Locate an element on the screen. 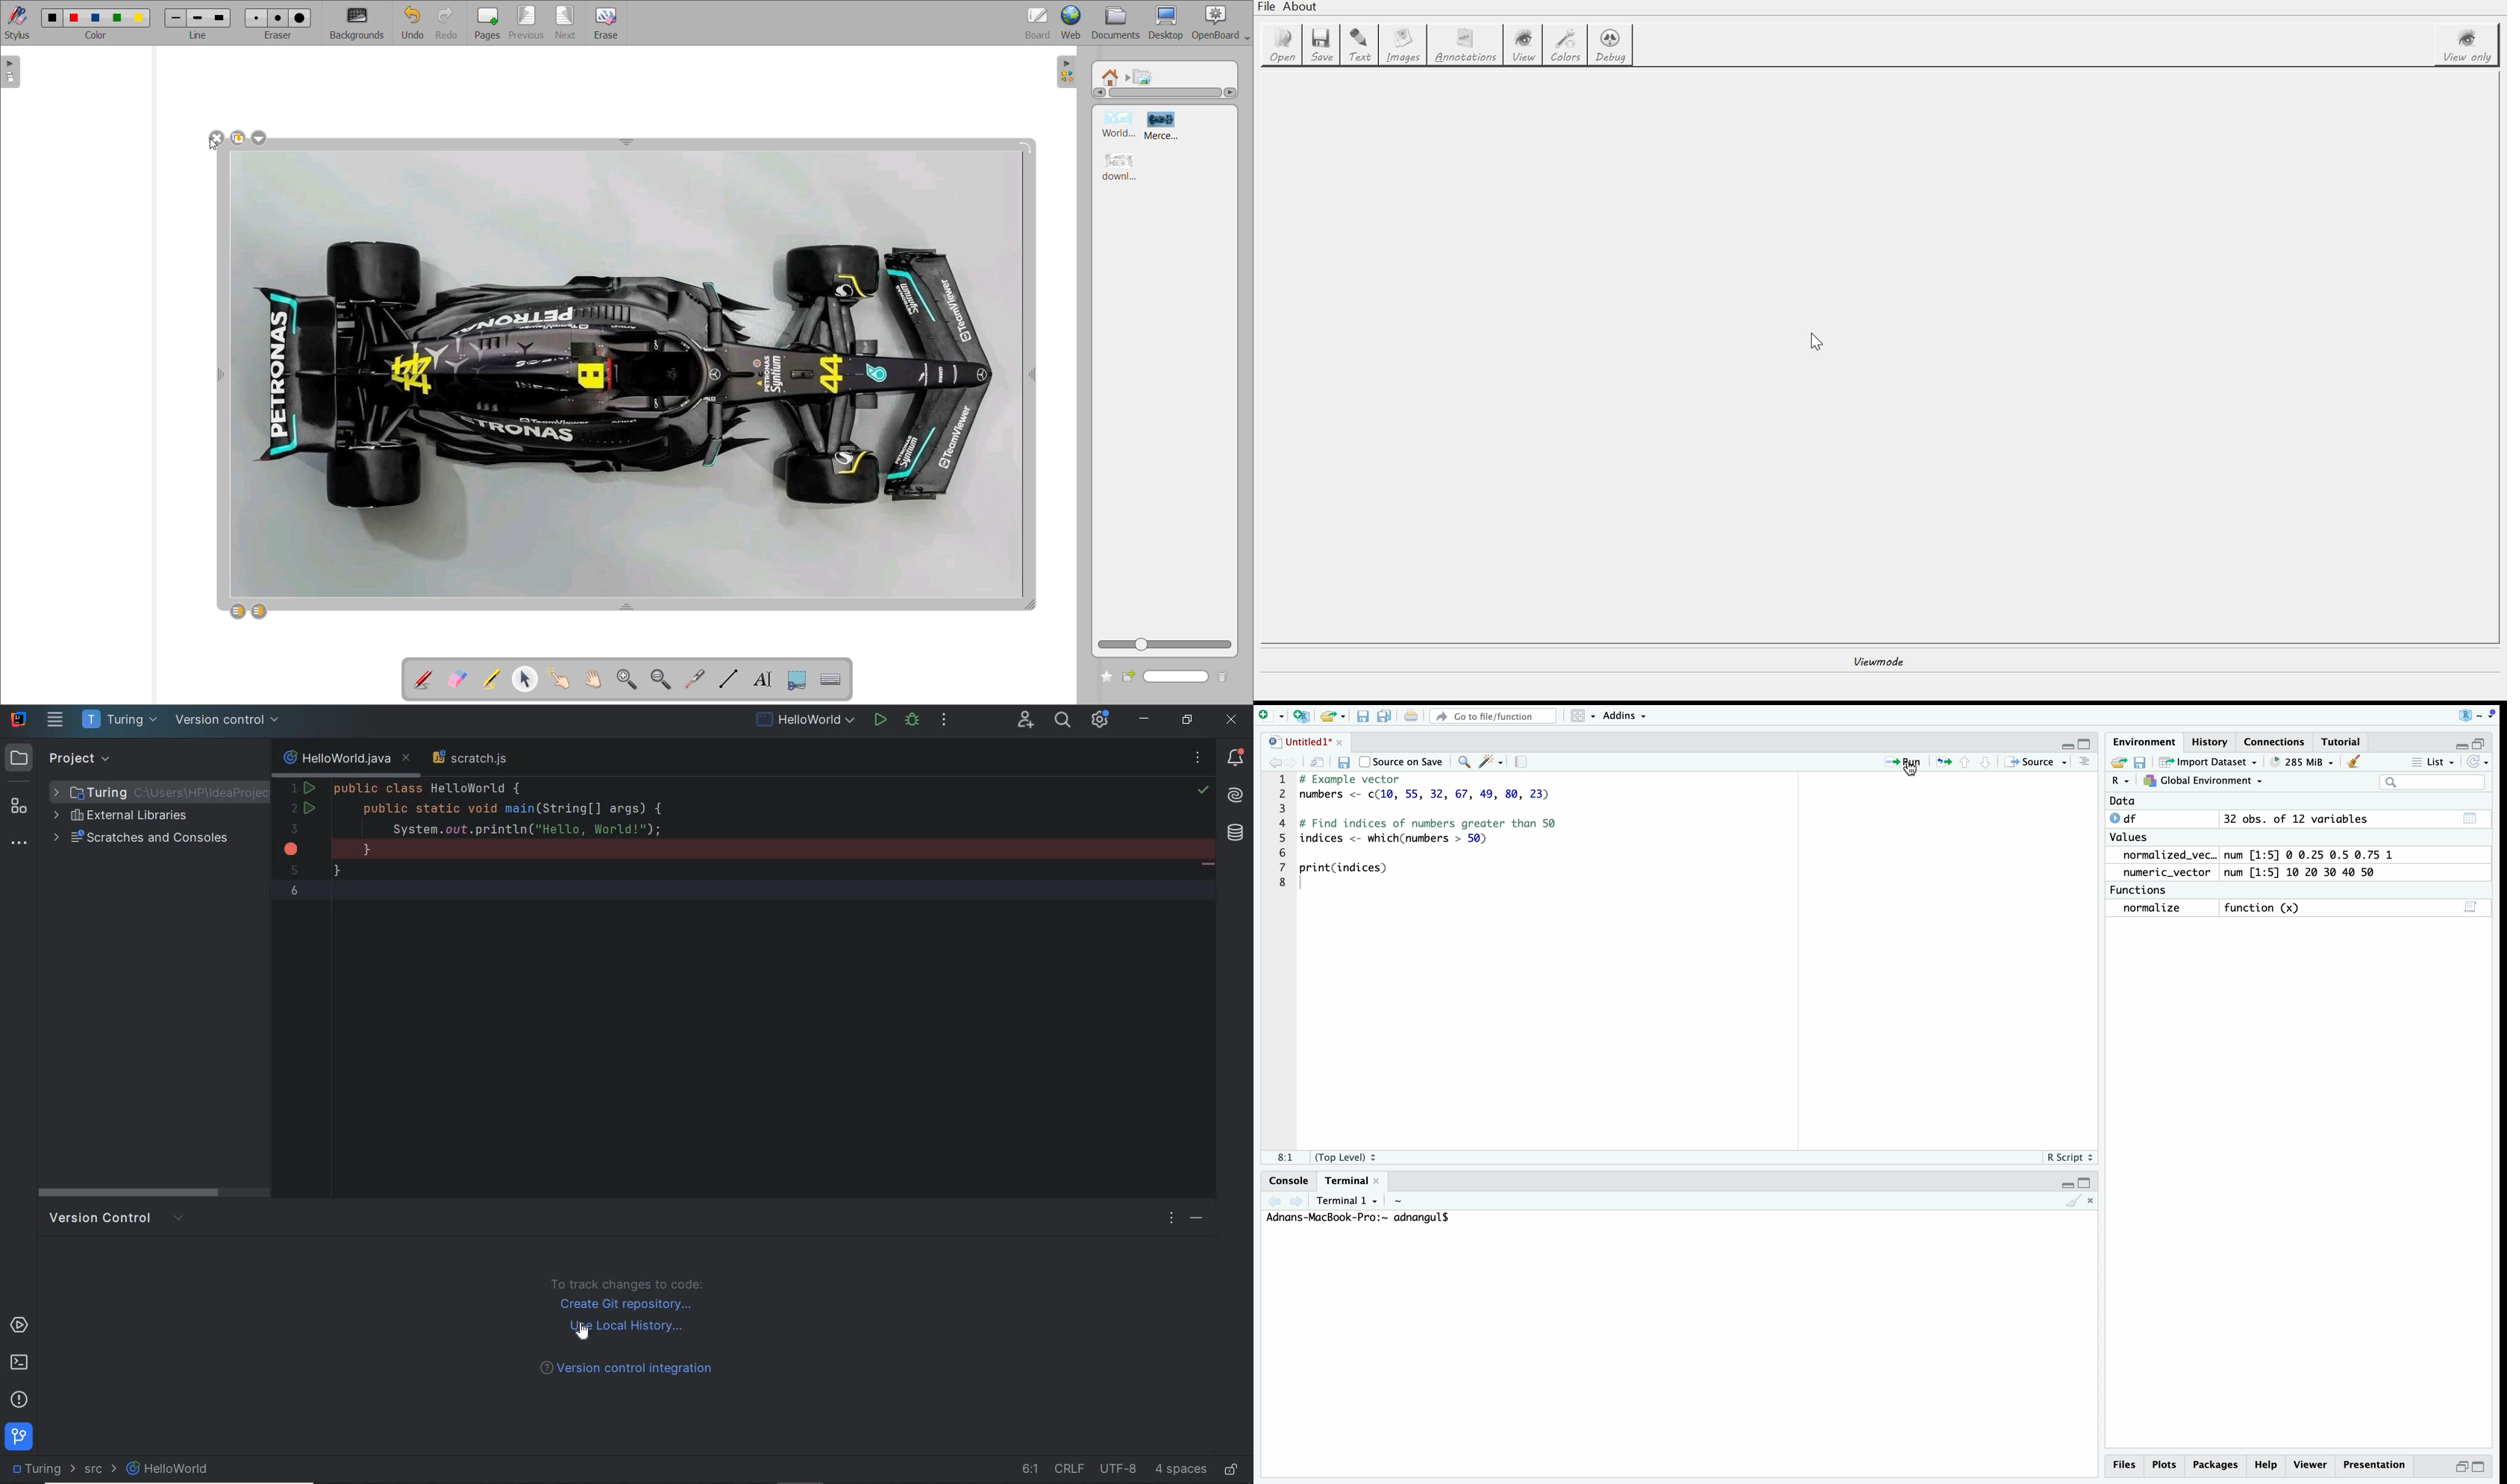  num [1:5] © 0.25 0.5 0.75 1 is located at coordinates (2316, 853).